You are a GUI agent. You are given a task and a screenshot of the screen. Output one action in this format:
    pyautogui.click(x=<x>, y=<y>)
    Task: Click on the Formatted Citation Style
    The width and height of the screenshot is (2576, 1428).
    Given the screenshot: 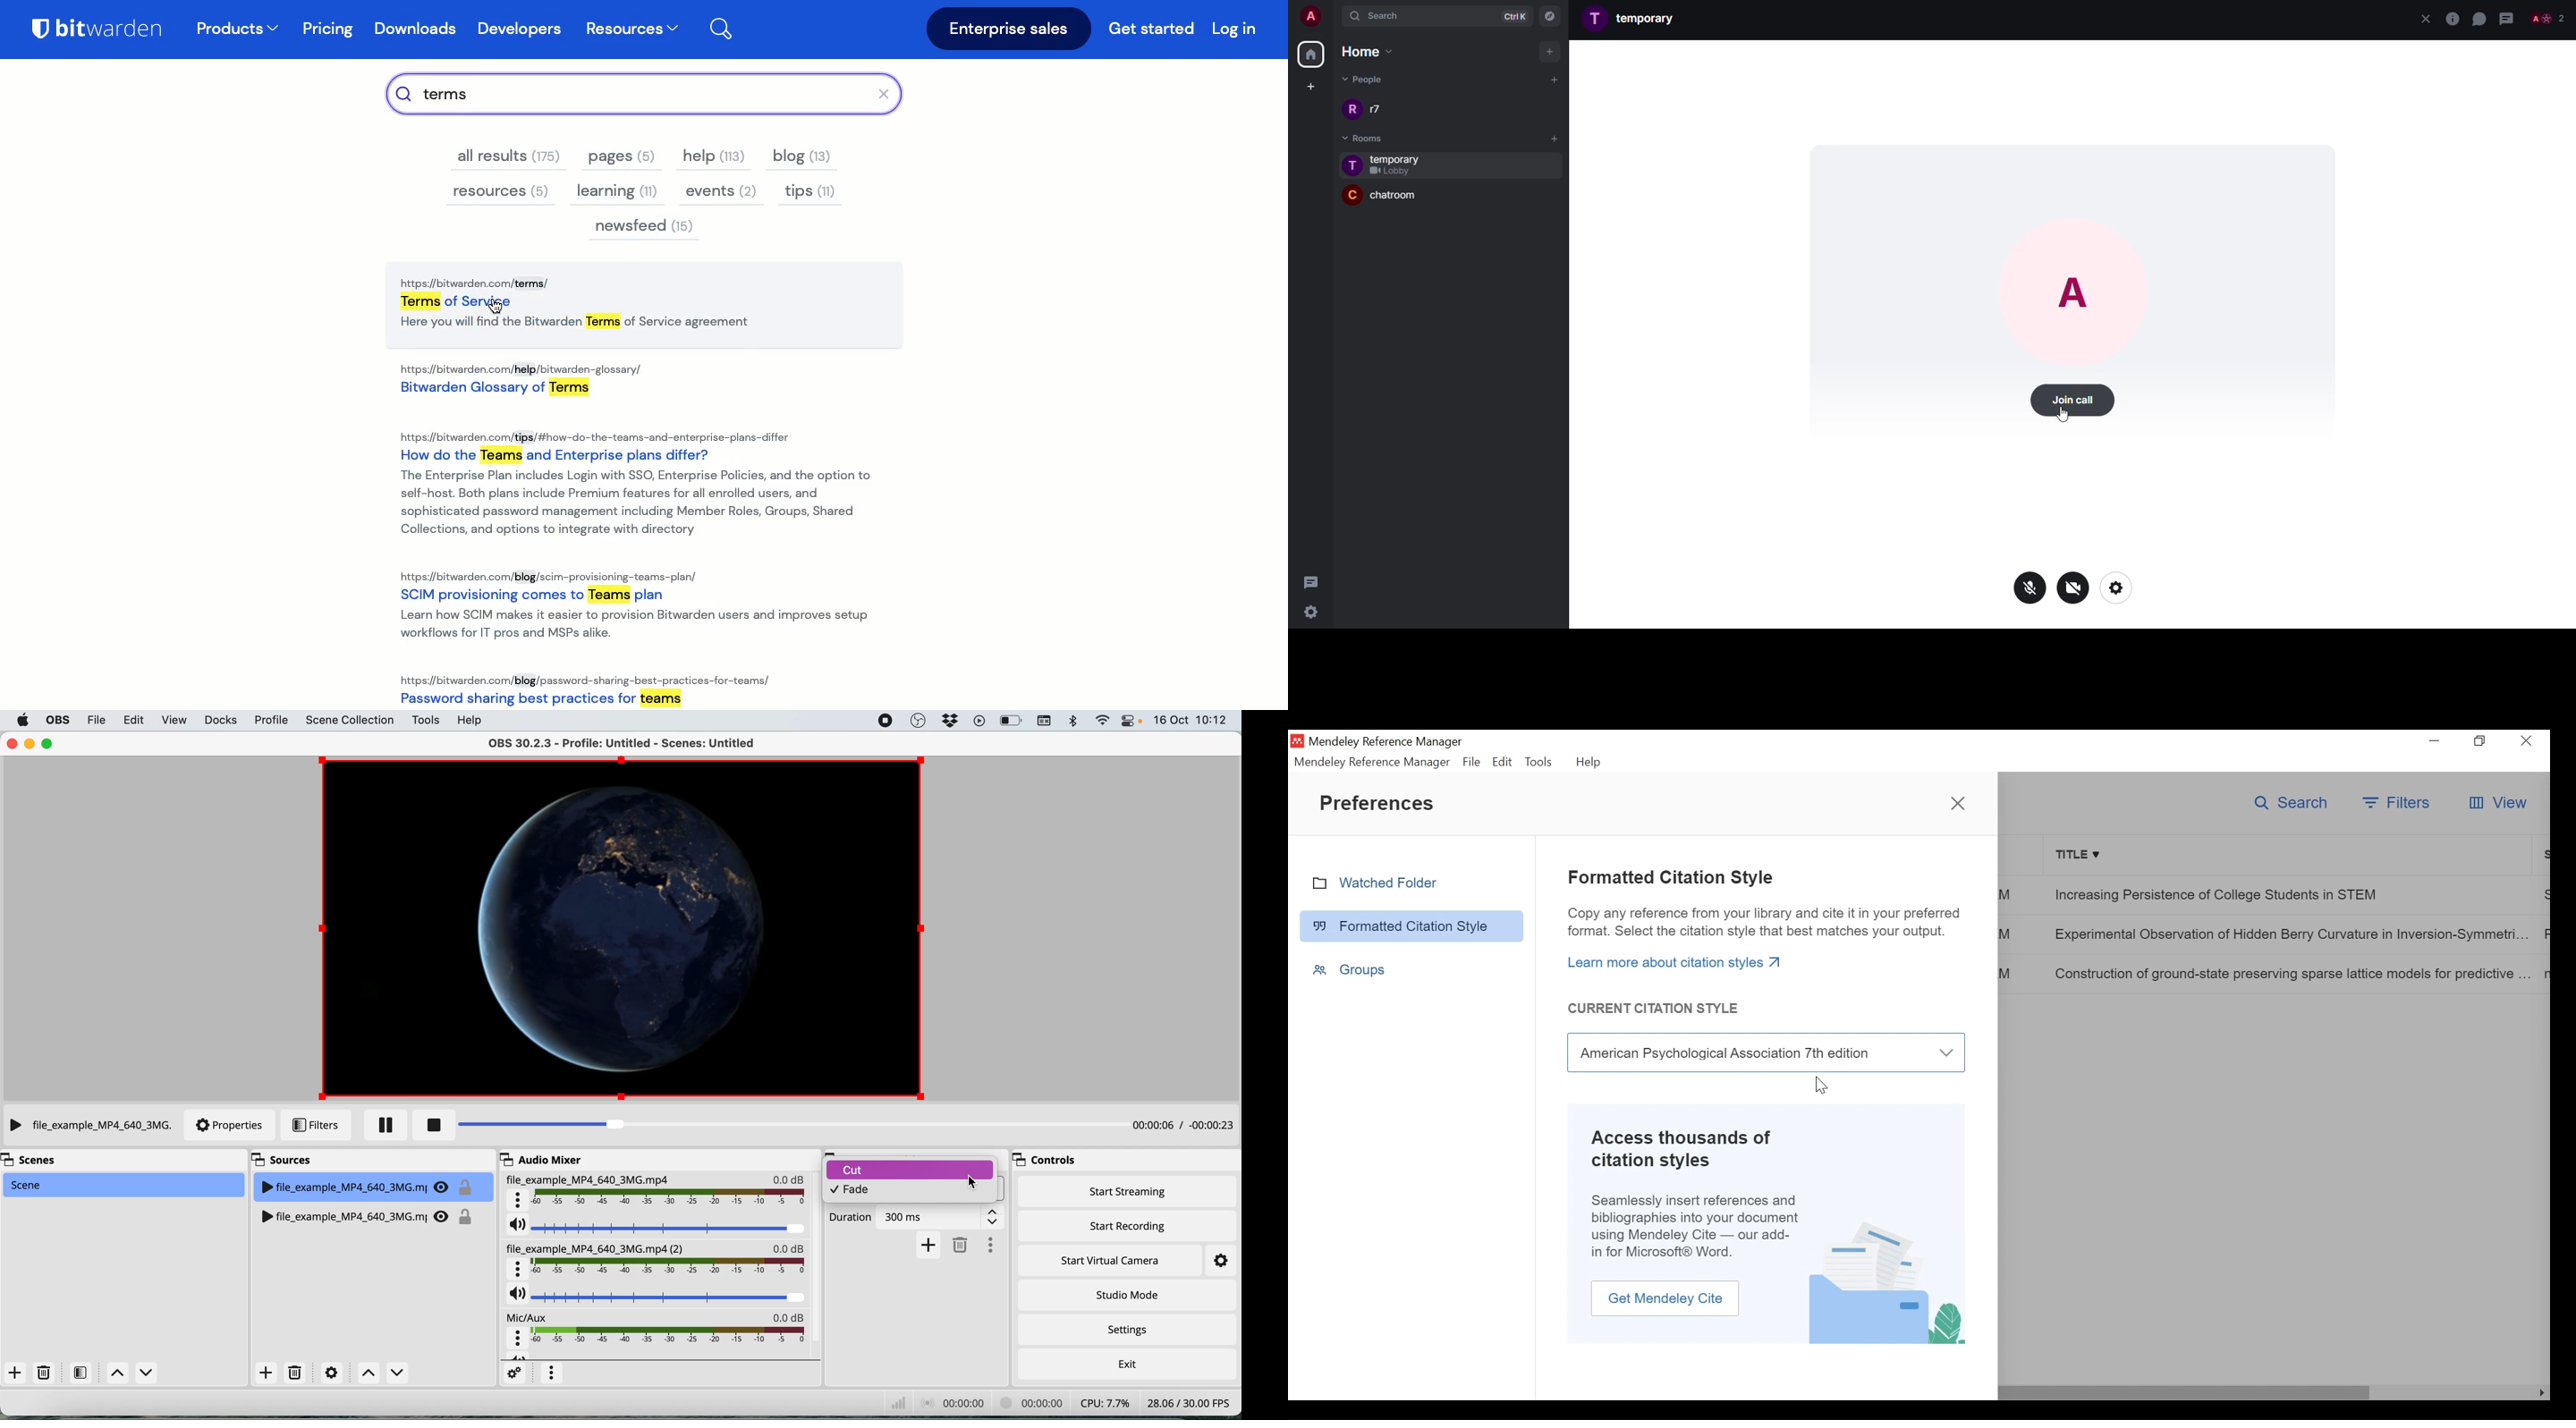 What is the action you would take?
    pyautogui.click(x=1672, y=878)
    